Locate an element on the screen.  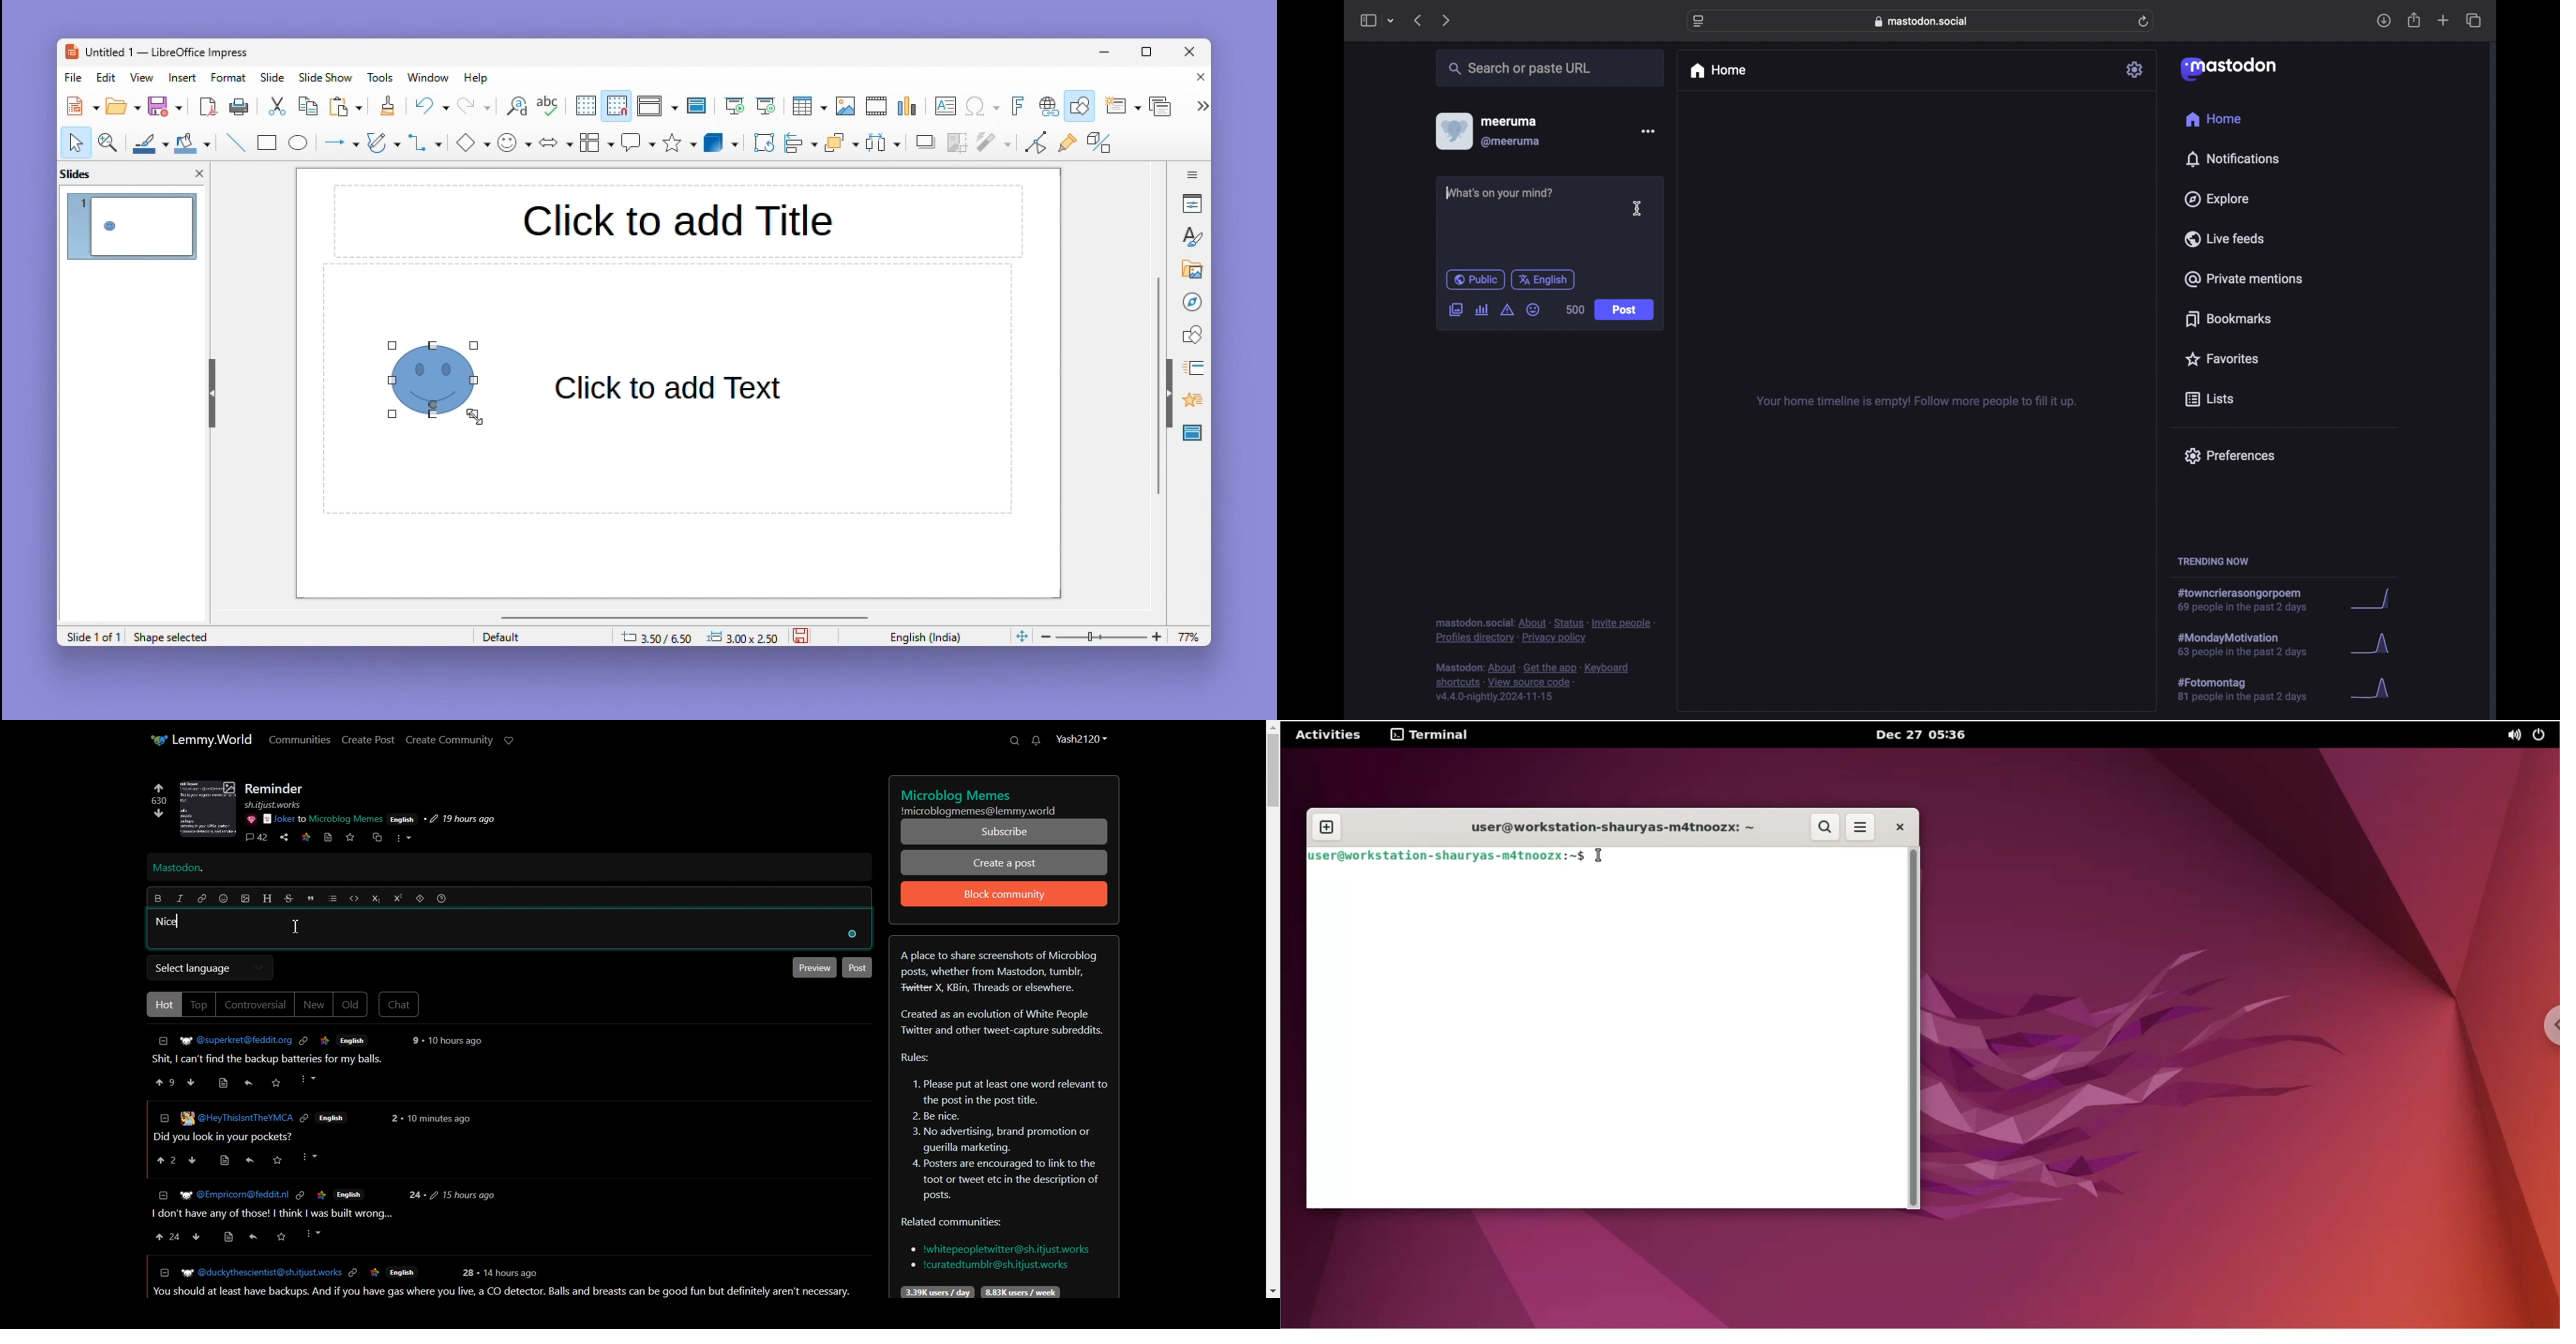
cut is located at coordinates (278, 107).